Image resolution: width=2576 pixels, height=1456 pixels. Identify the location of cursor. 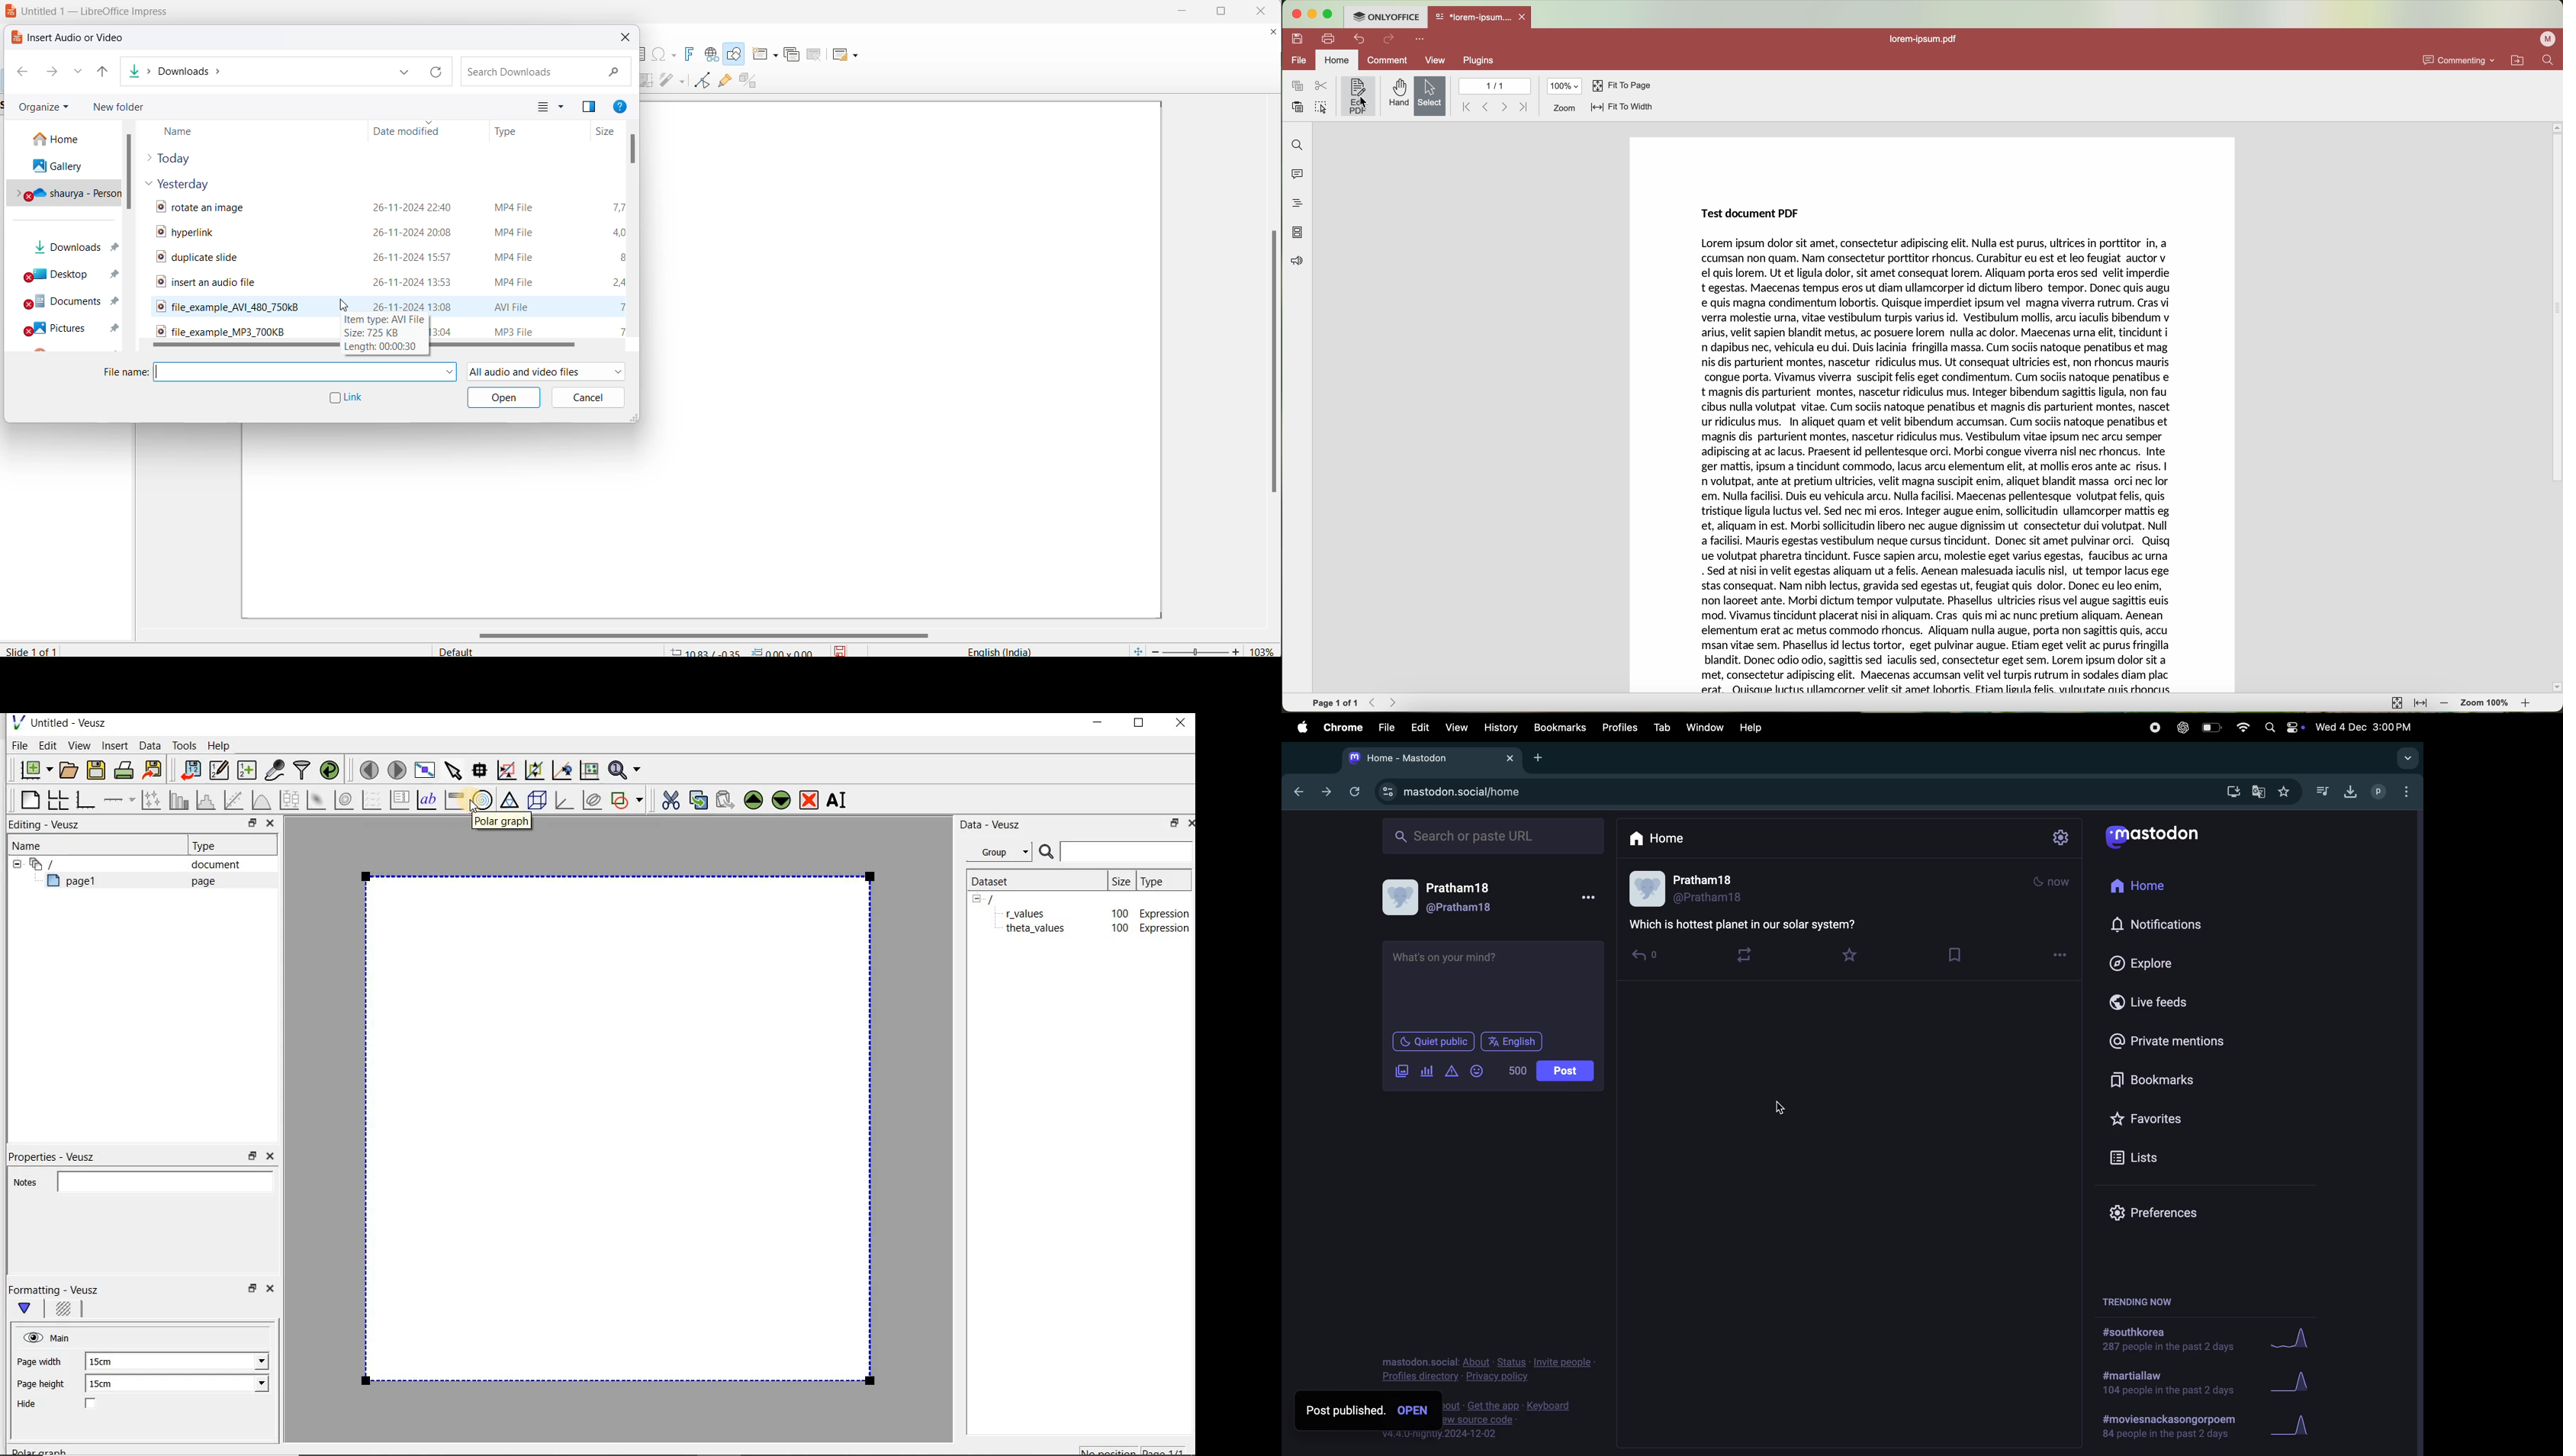
(1779, 1105).